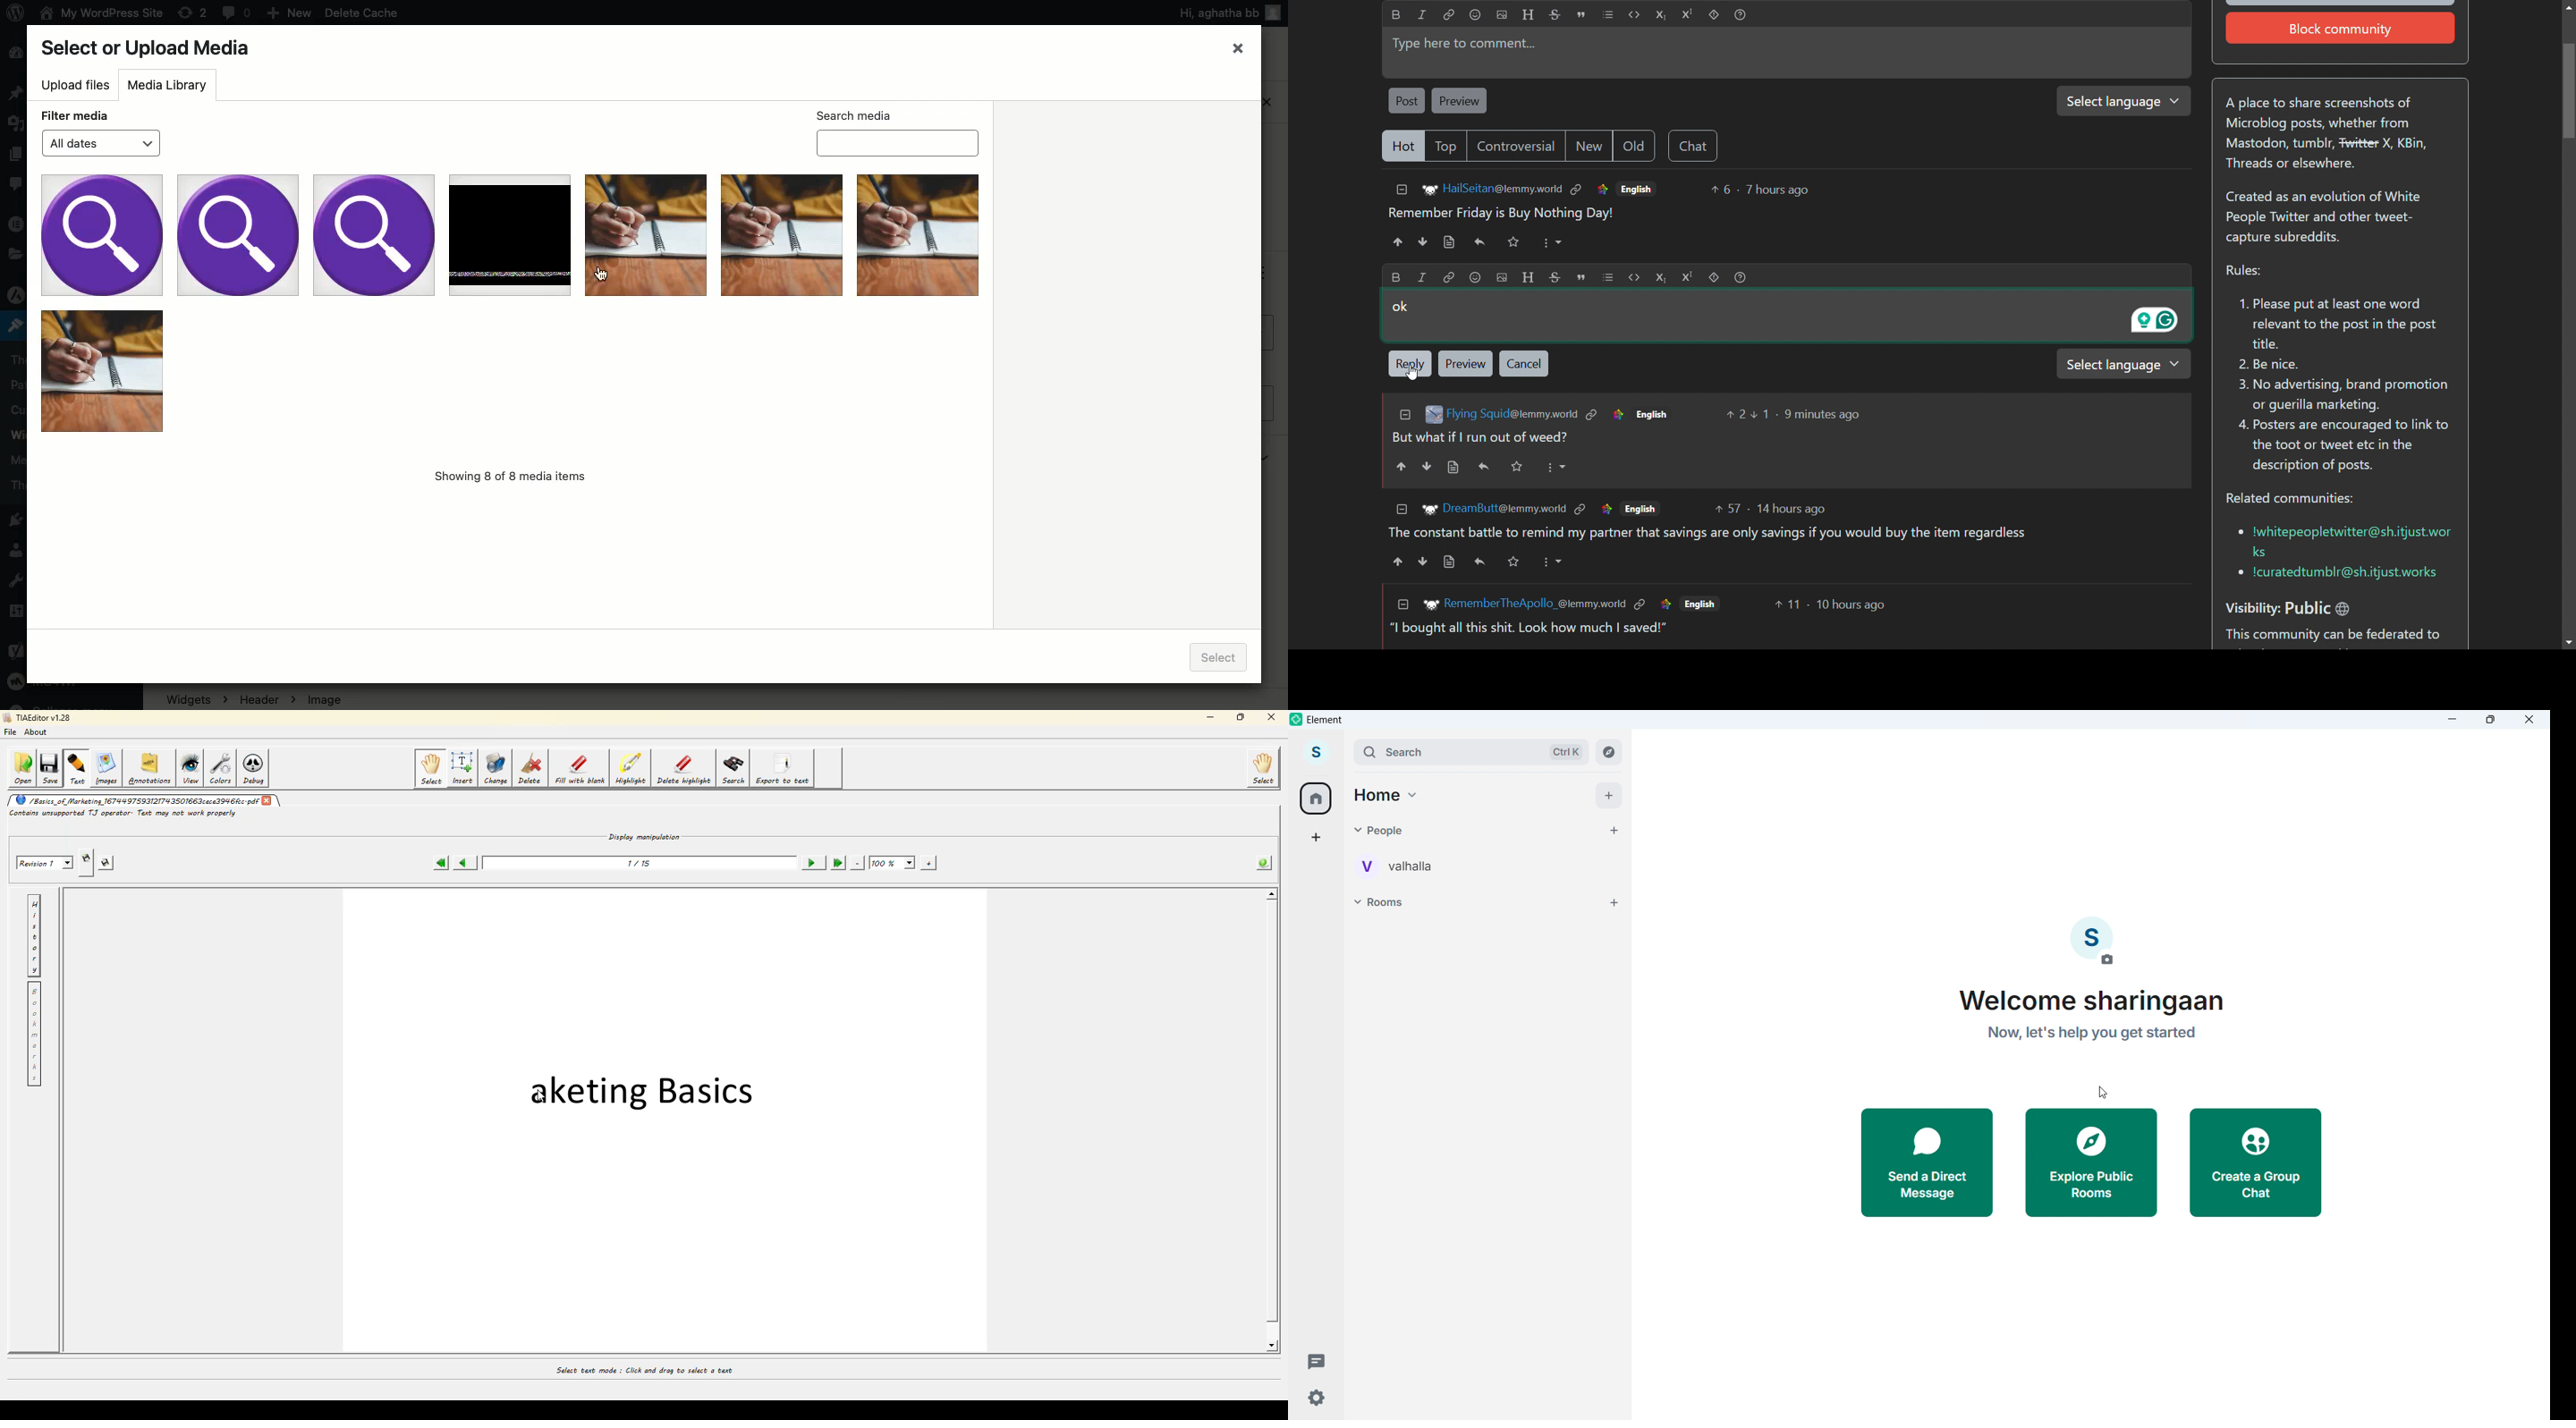 The width and height of the screenshot is (2576, 1428). I want to click on A place to share screenshots of
Microblog posts, whether from
Mastodon, tumblr, Fwitter X, KBin,
Threads or elsewhere., so click(2334, 136).